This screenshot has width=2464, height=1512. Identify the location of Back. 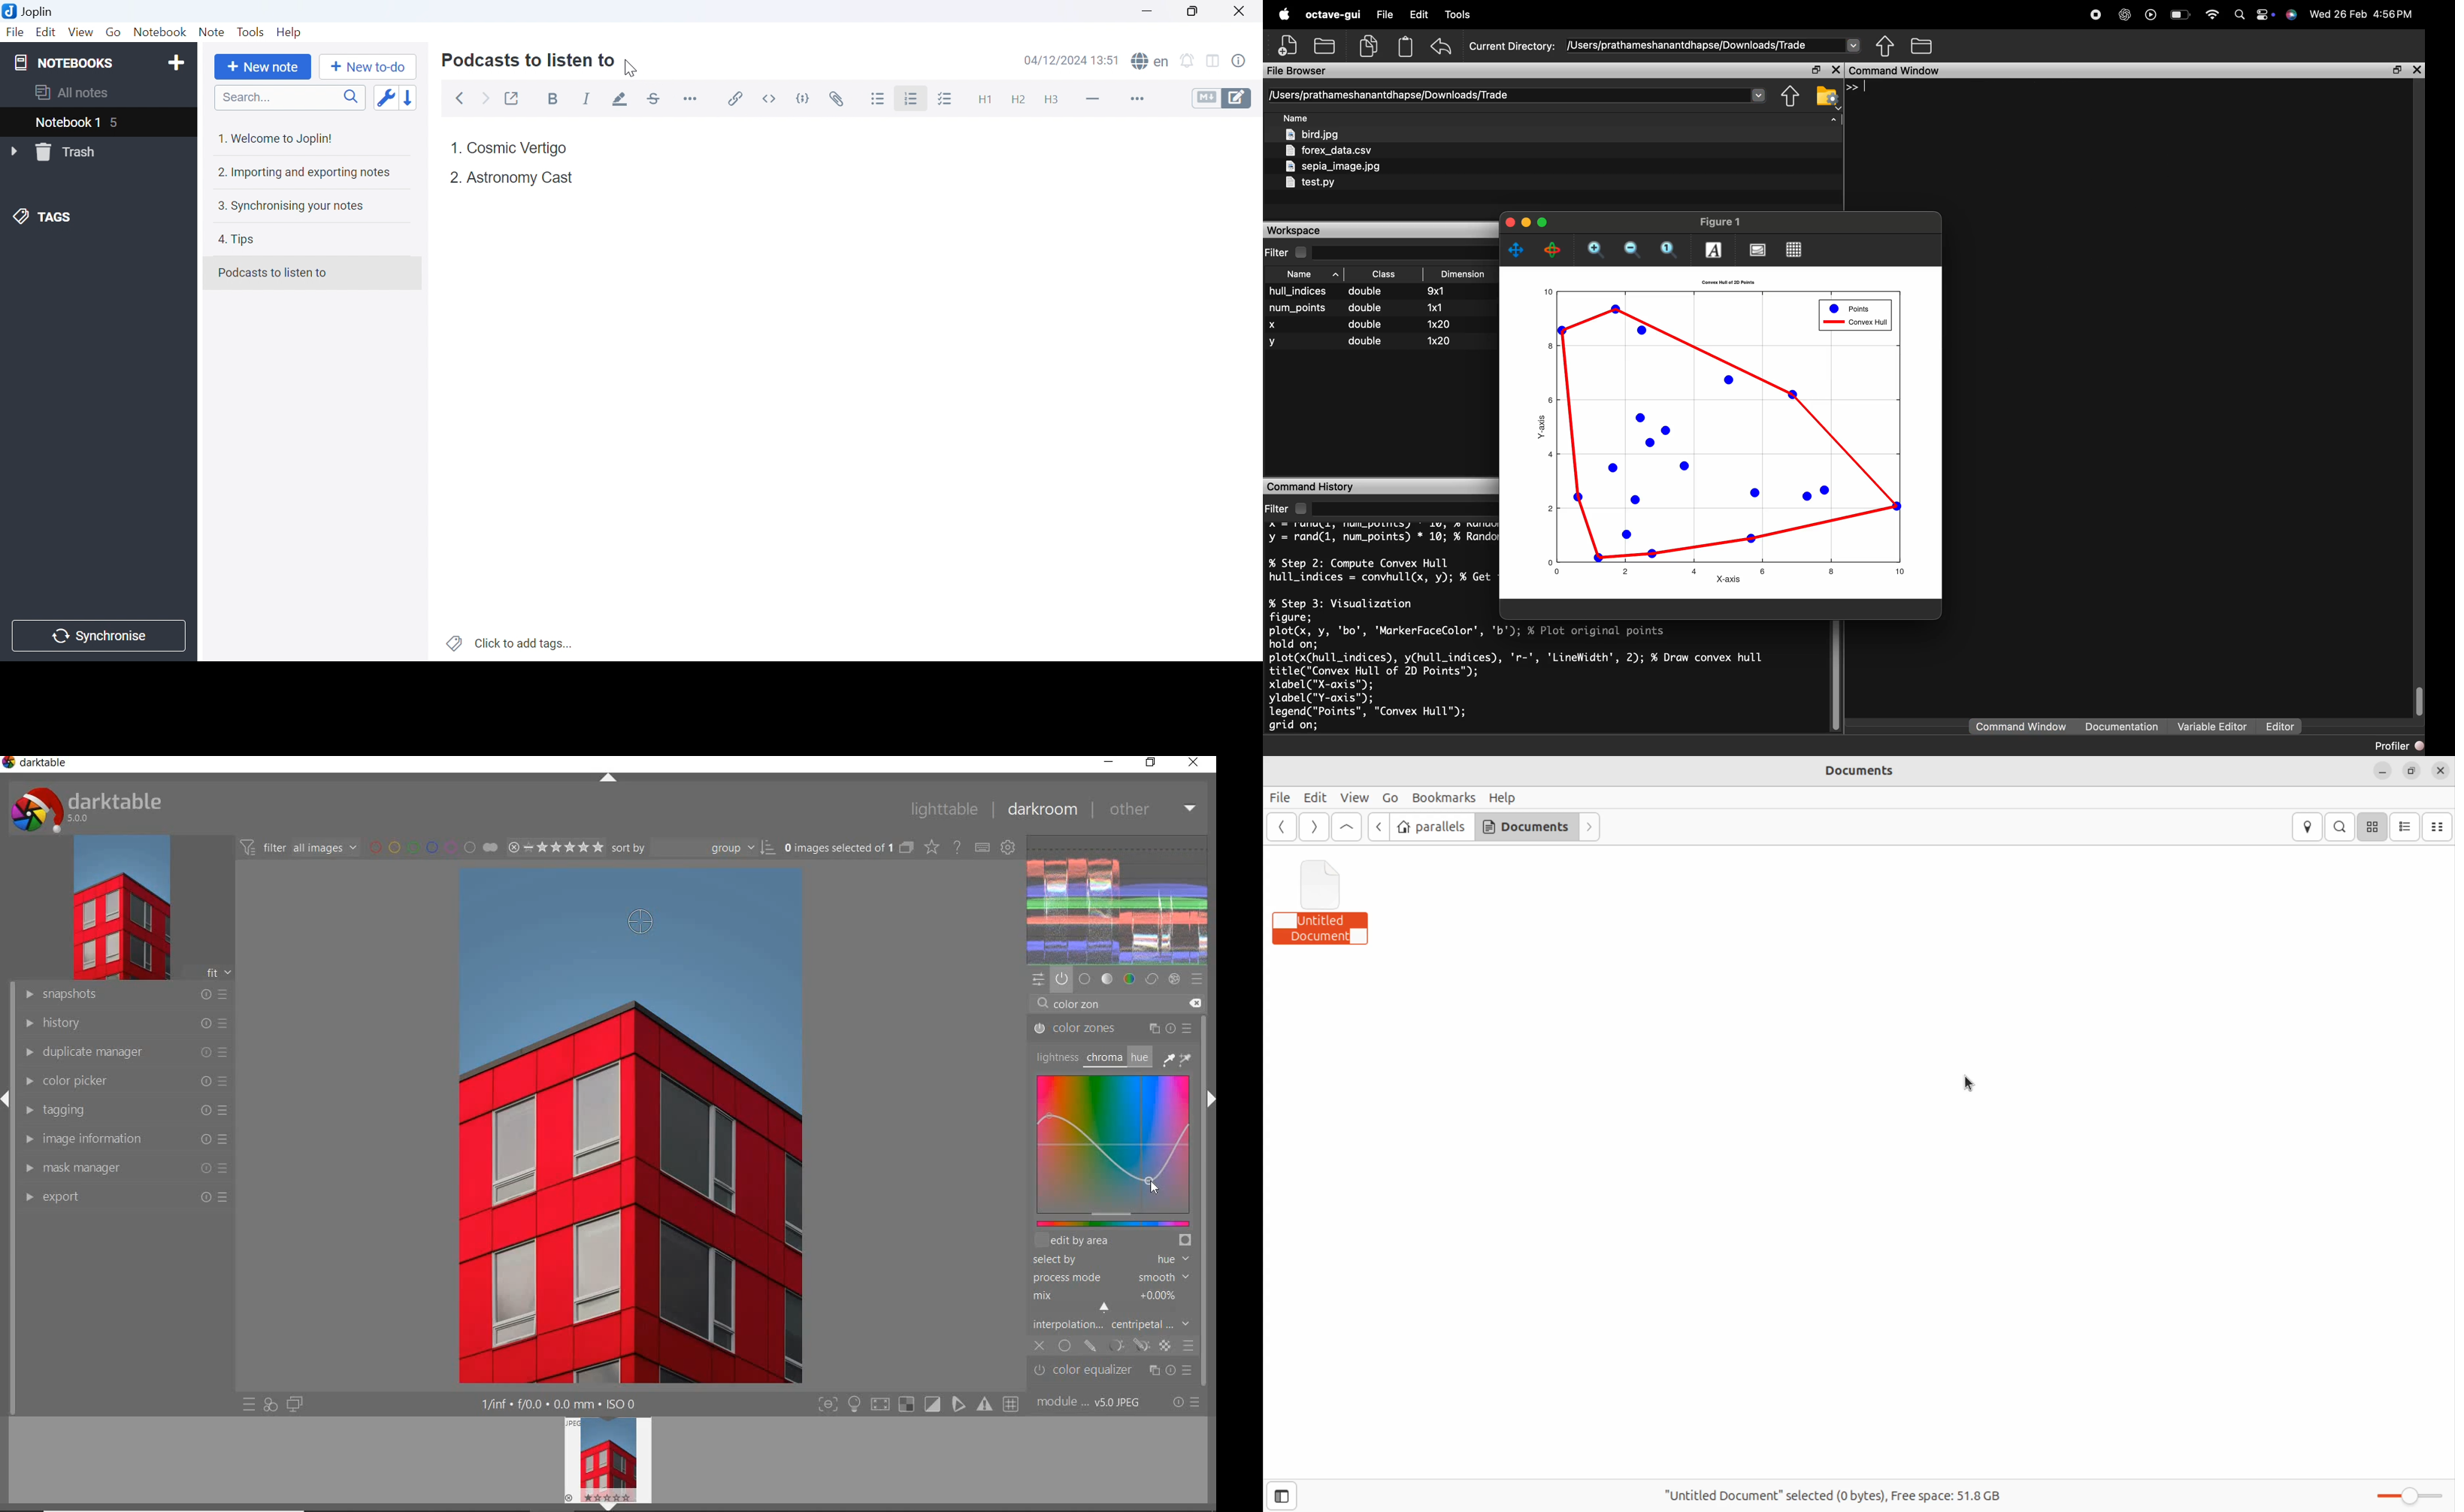
(461, 99).